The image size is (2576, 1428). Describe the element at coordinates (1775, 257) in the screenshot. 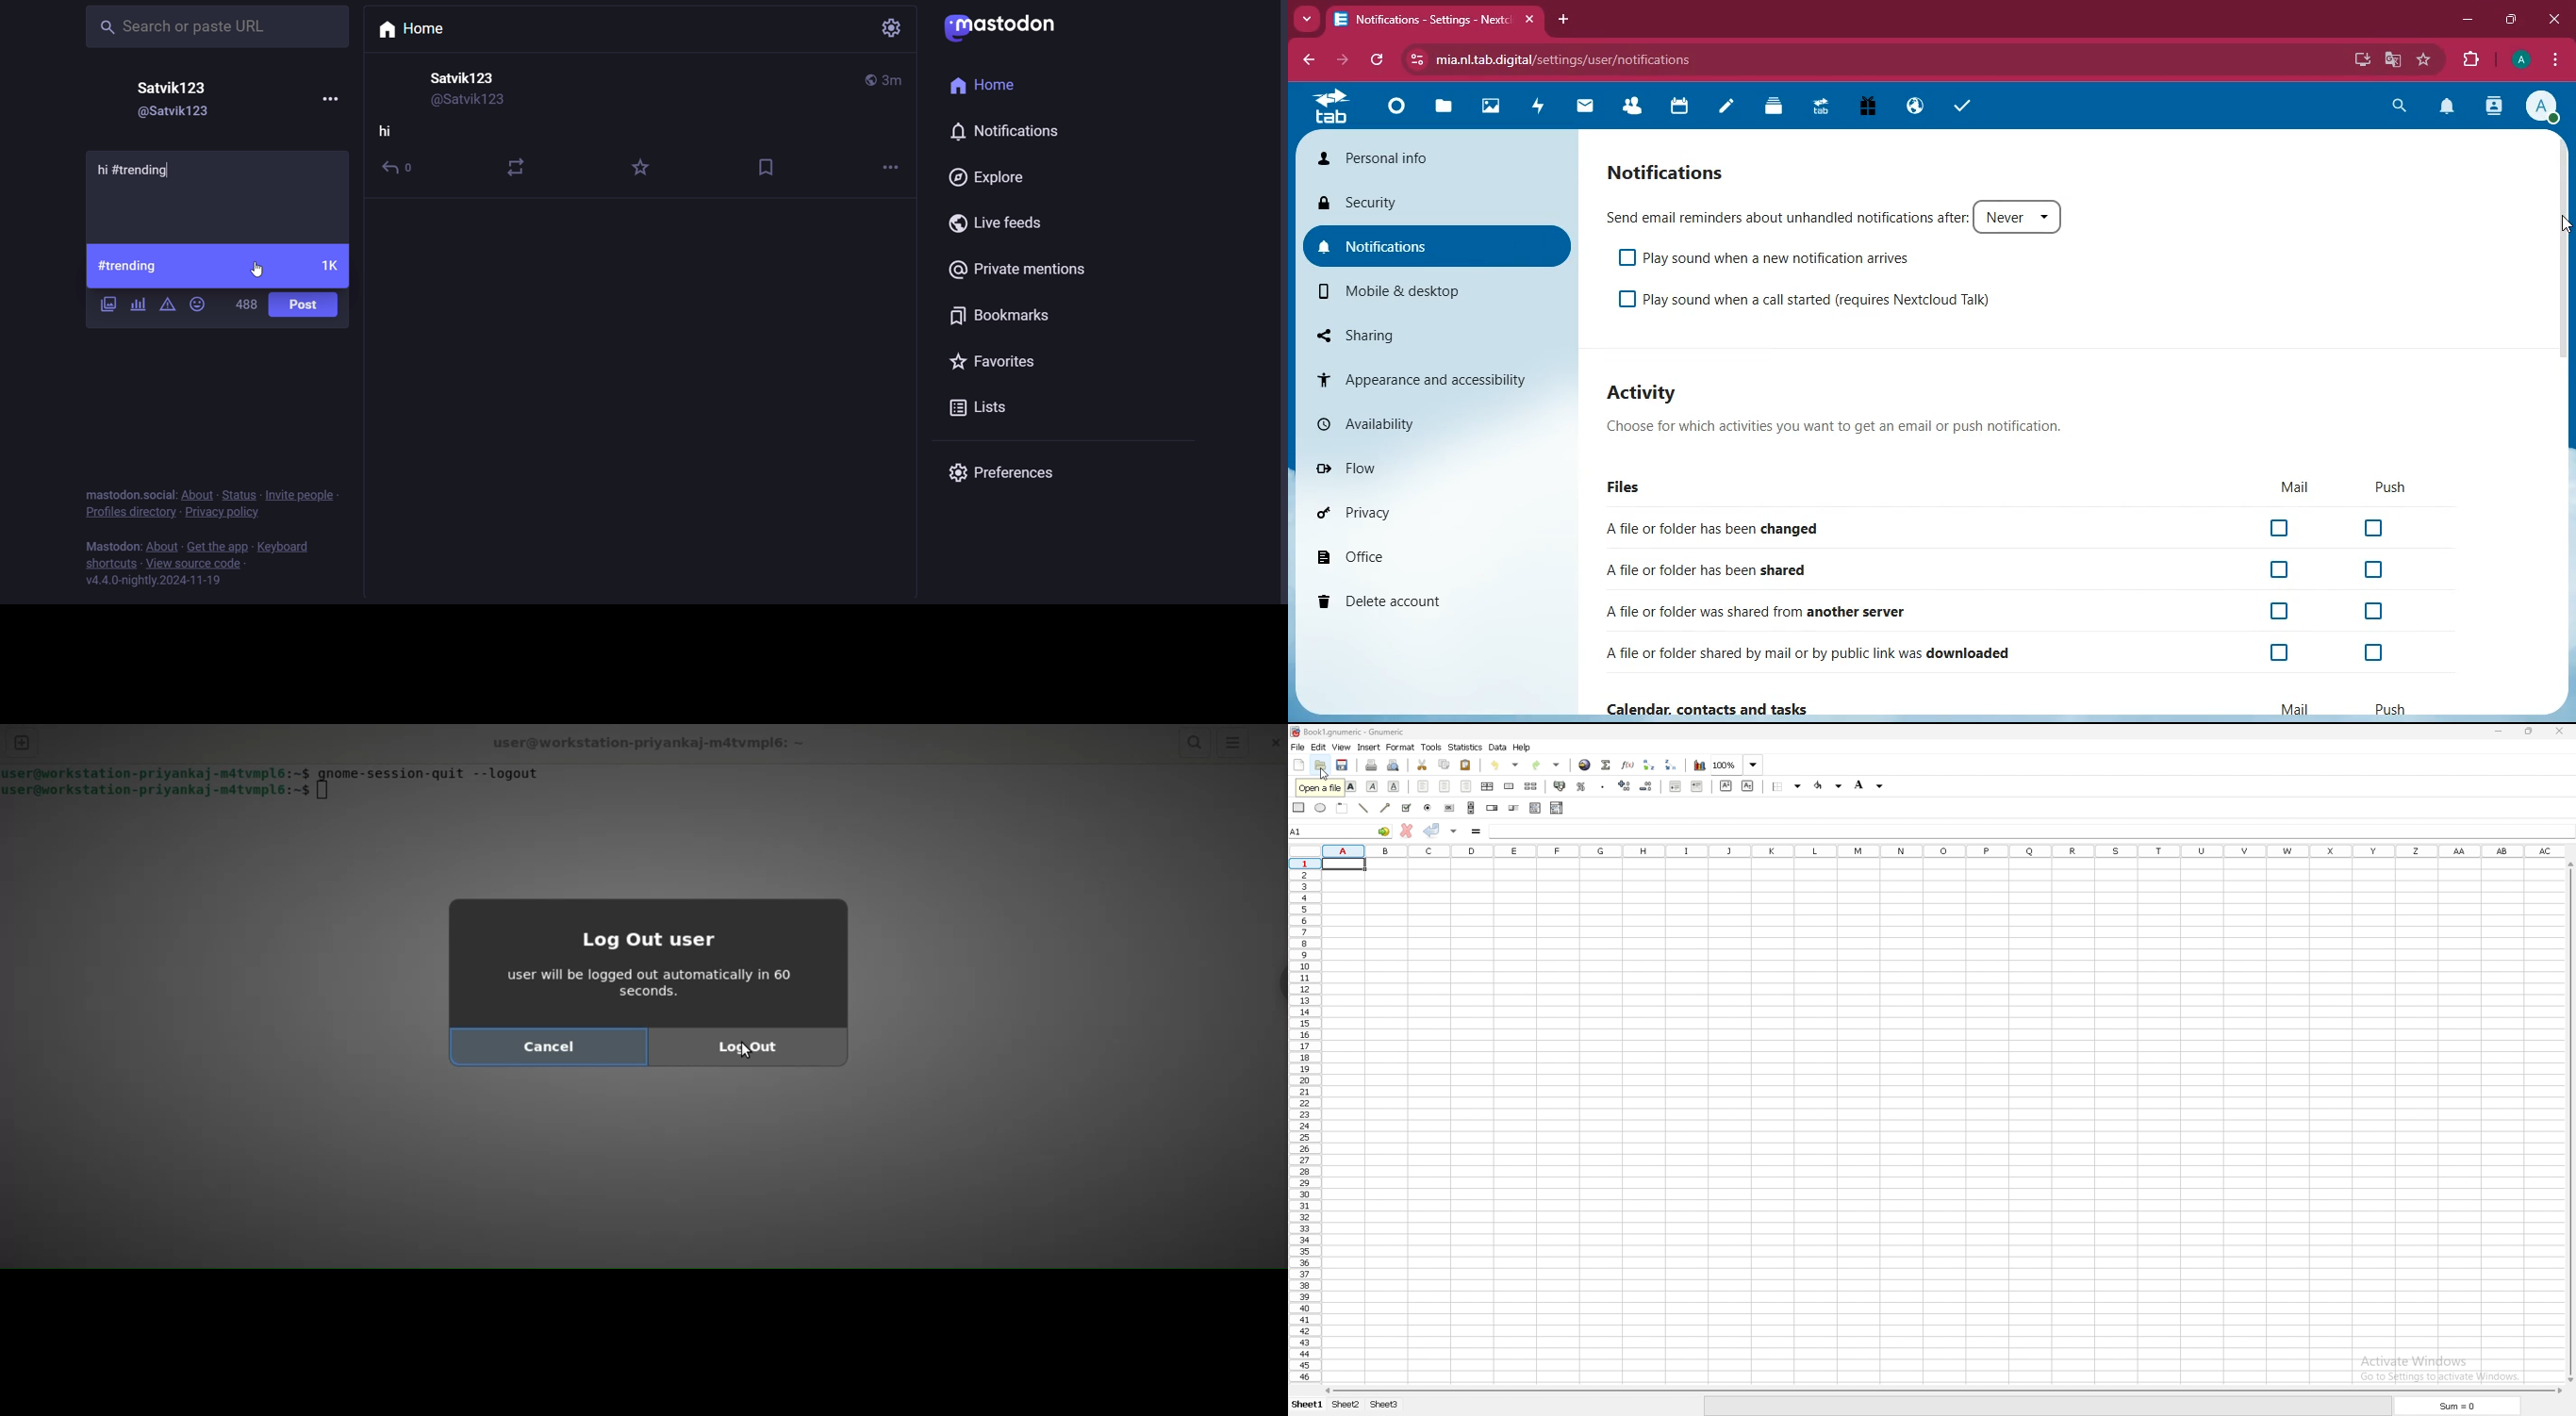

I see `play sound when a new notification arrives` at that location.